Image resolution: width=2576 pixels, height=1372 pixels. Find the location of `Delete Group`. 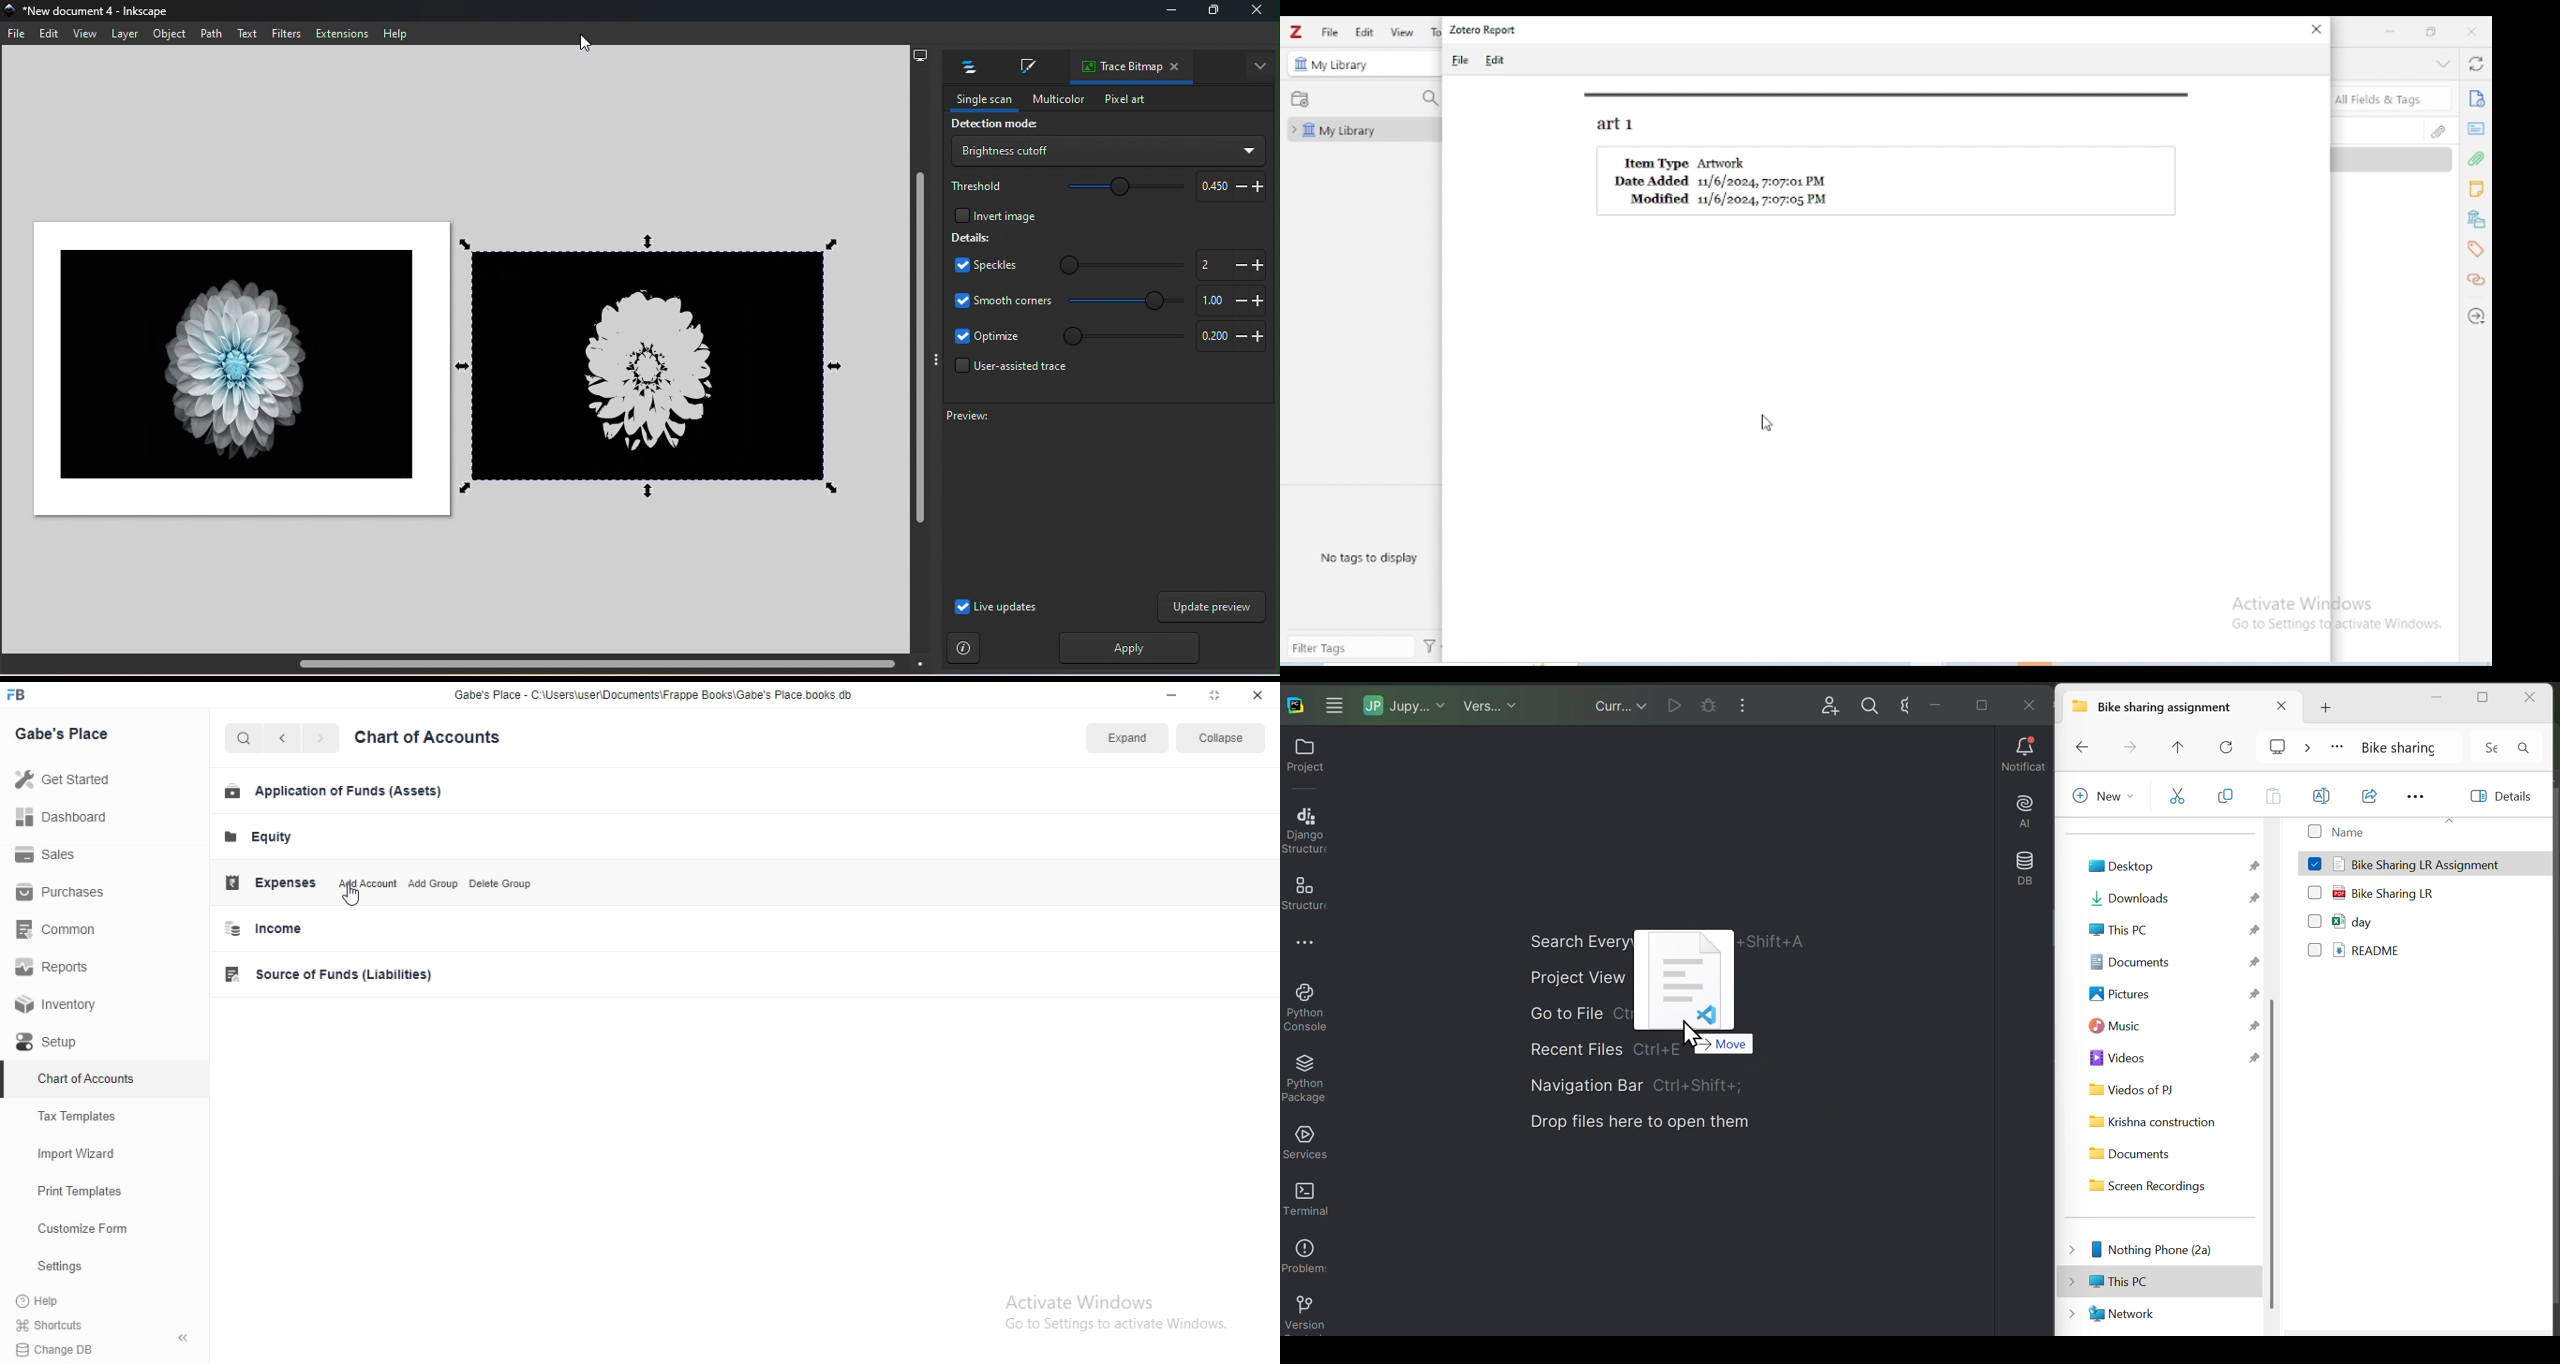

Delete Group is located at coordinates (514, 883).